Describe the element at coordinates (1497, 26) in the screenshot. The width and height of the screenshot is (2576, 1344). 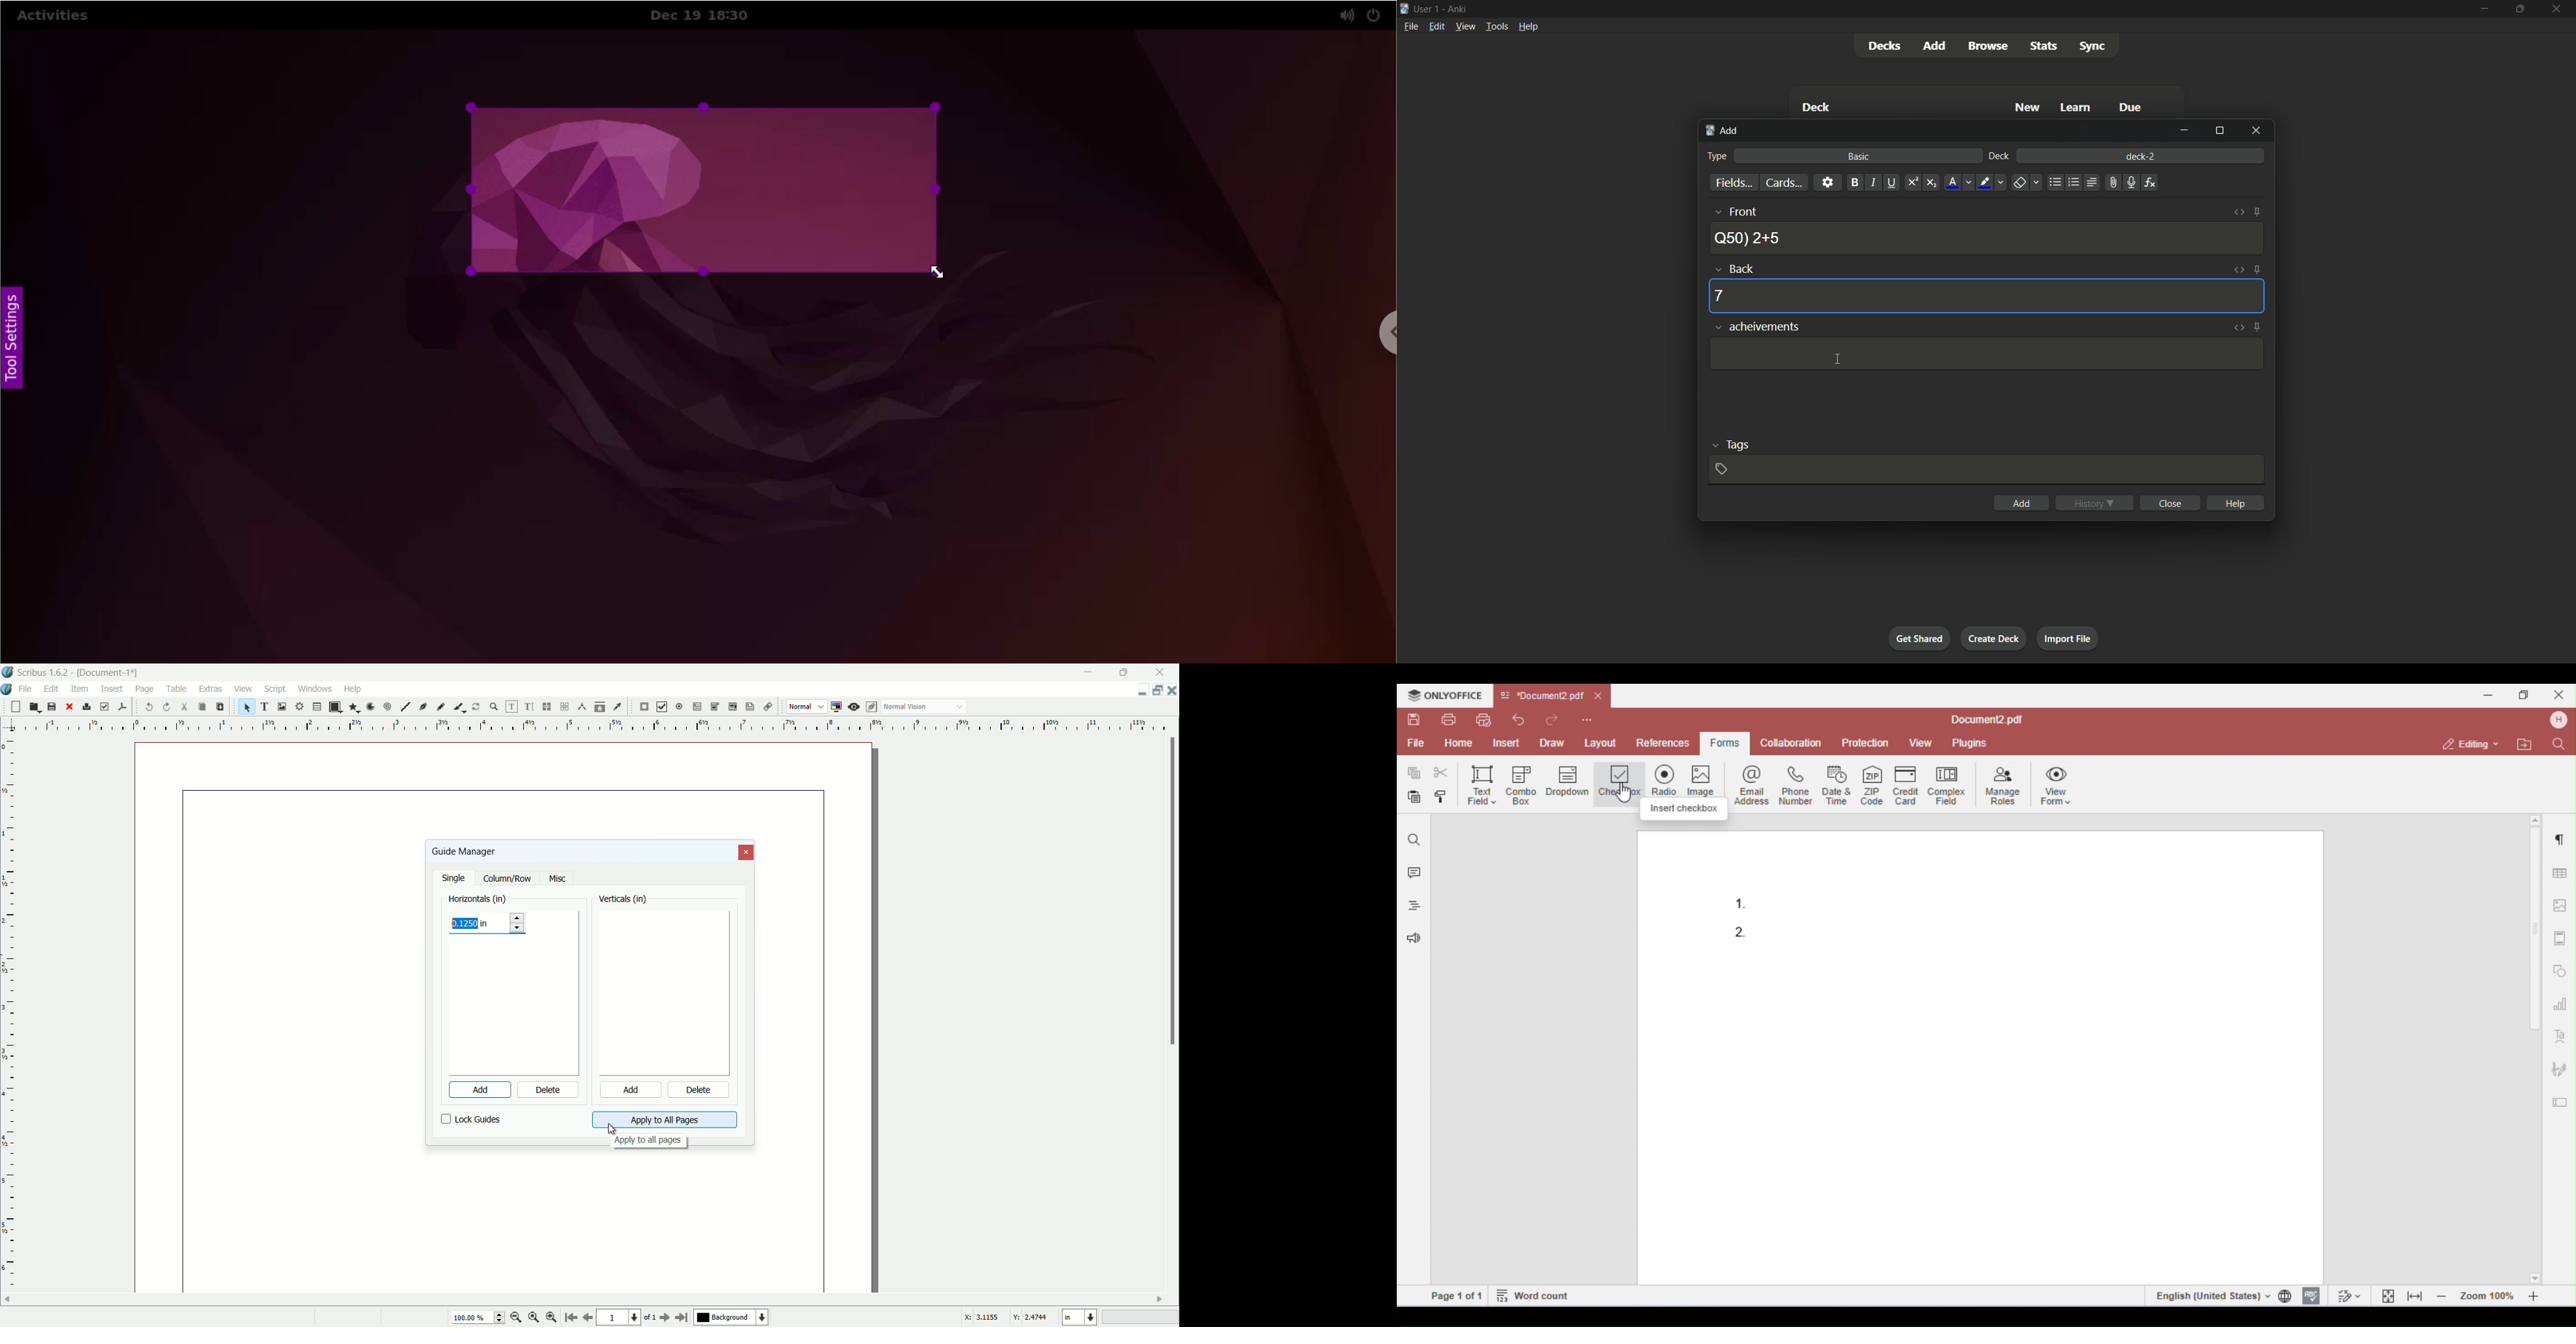
I see `tools menu` at that location.